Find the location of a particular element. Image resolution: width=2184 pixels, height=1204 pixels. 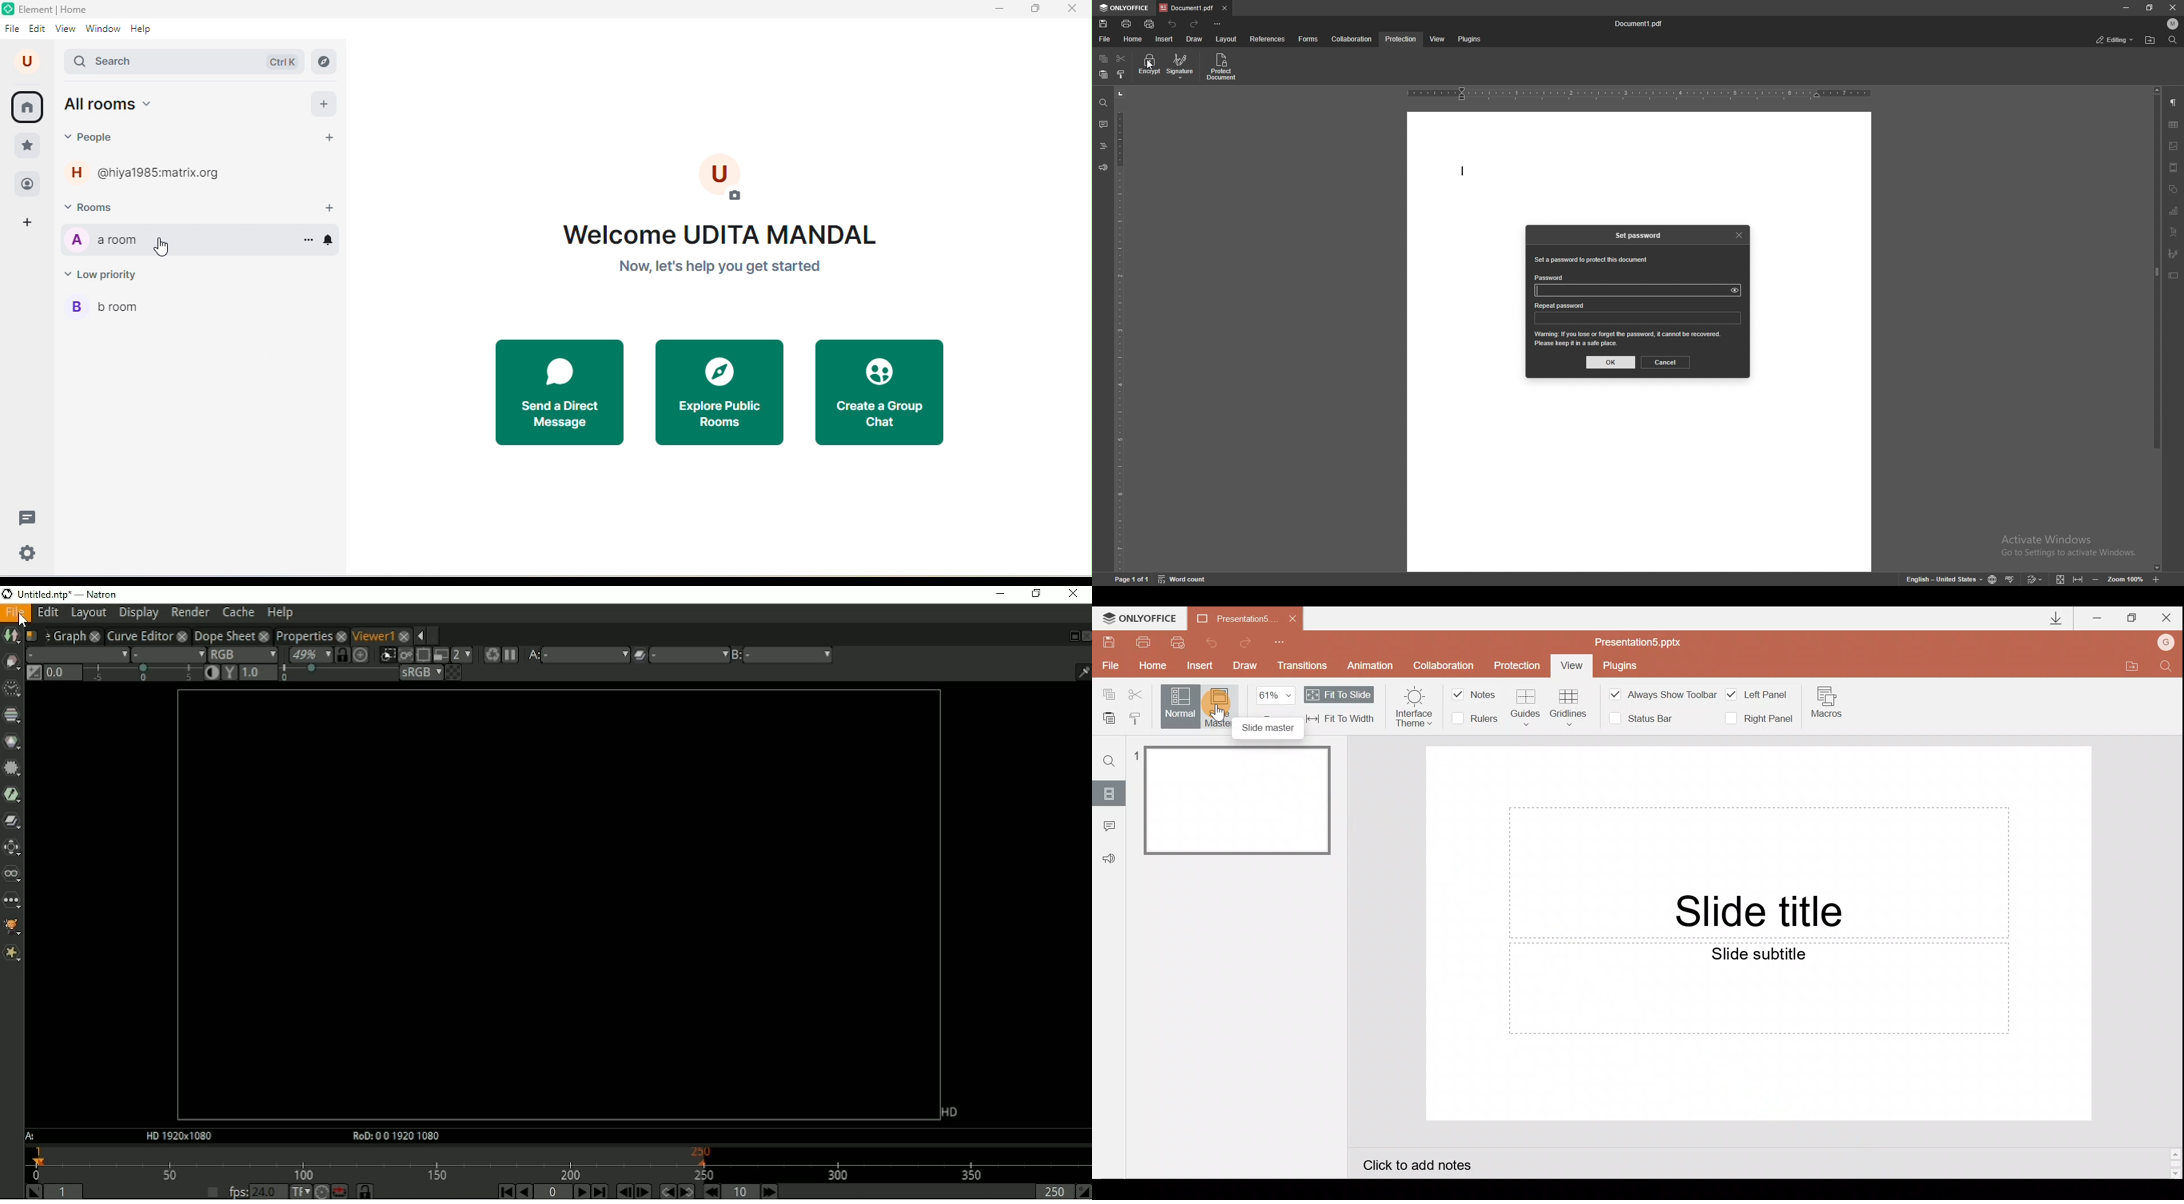

start a new chat is located at coordinates (328, 137).